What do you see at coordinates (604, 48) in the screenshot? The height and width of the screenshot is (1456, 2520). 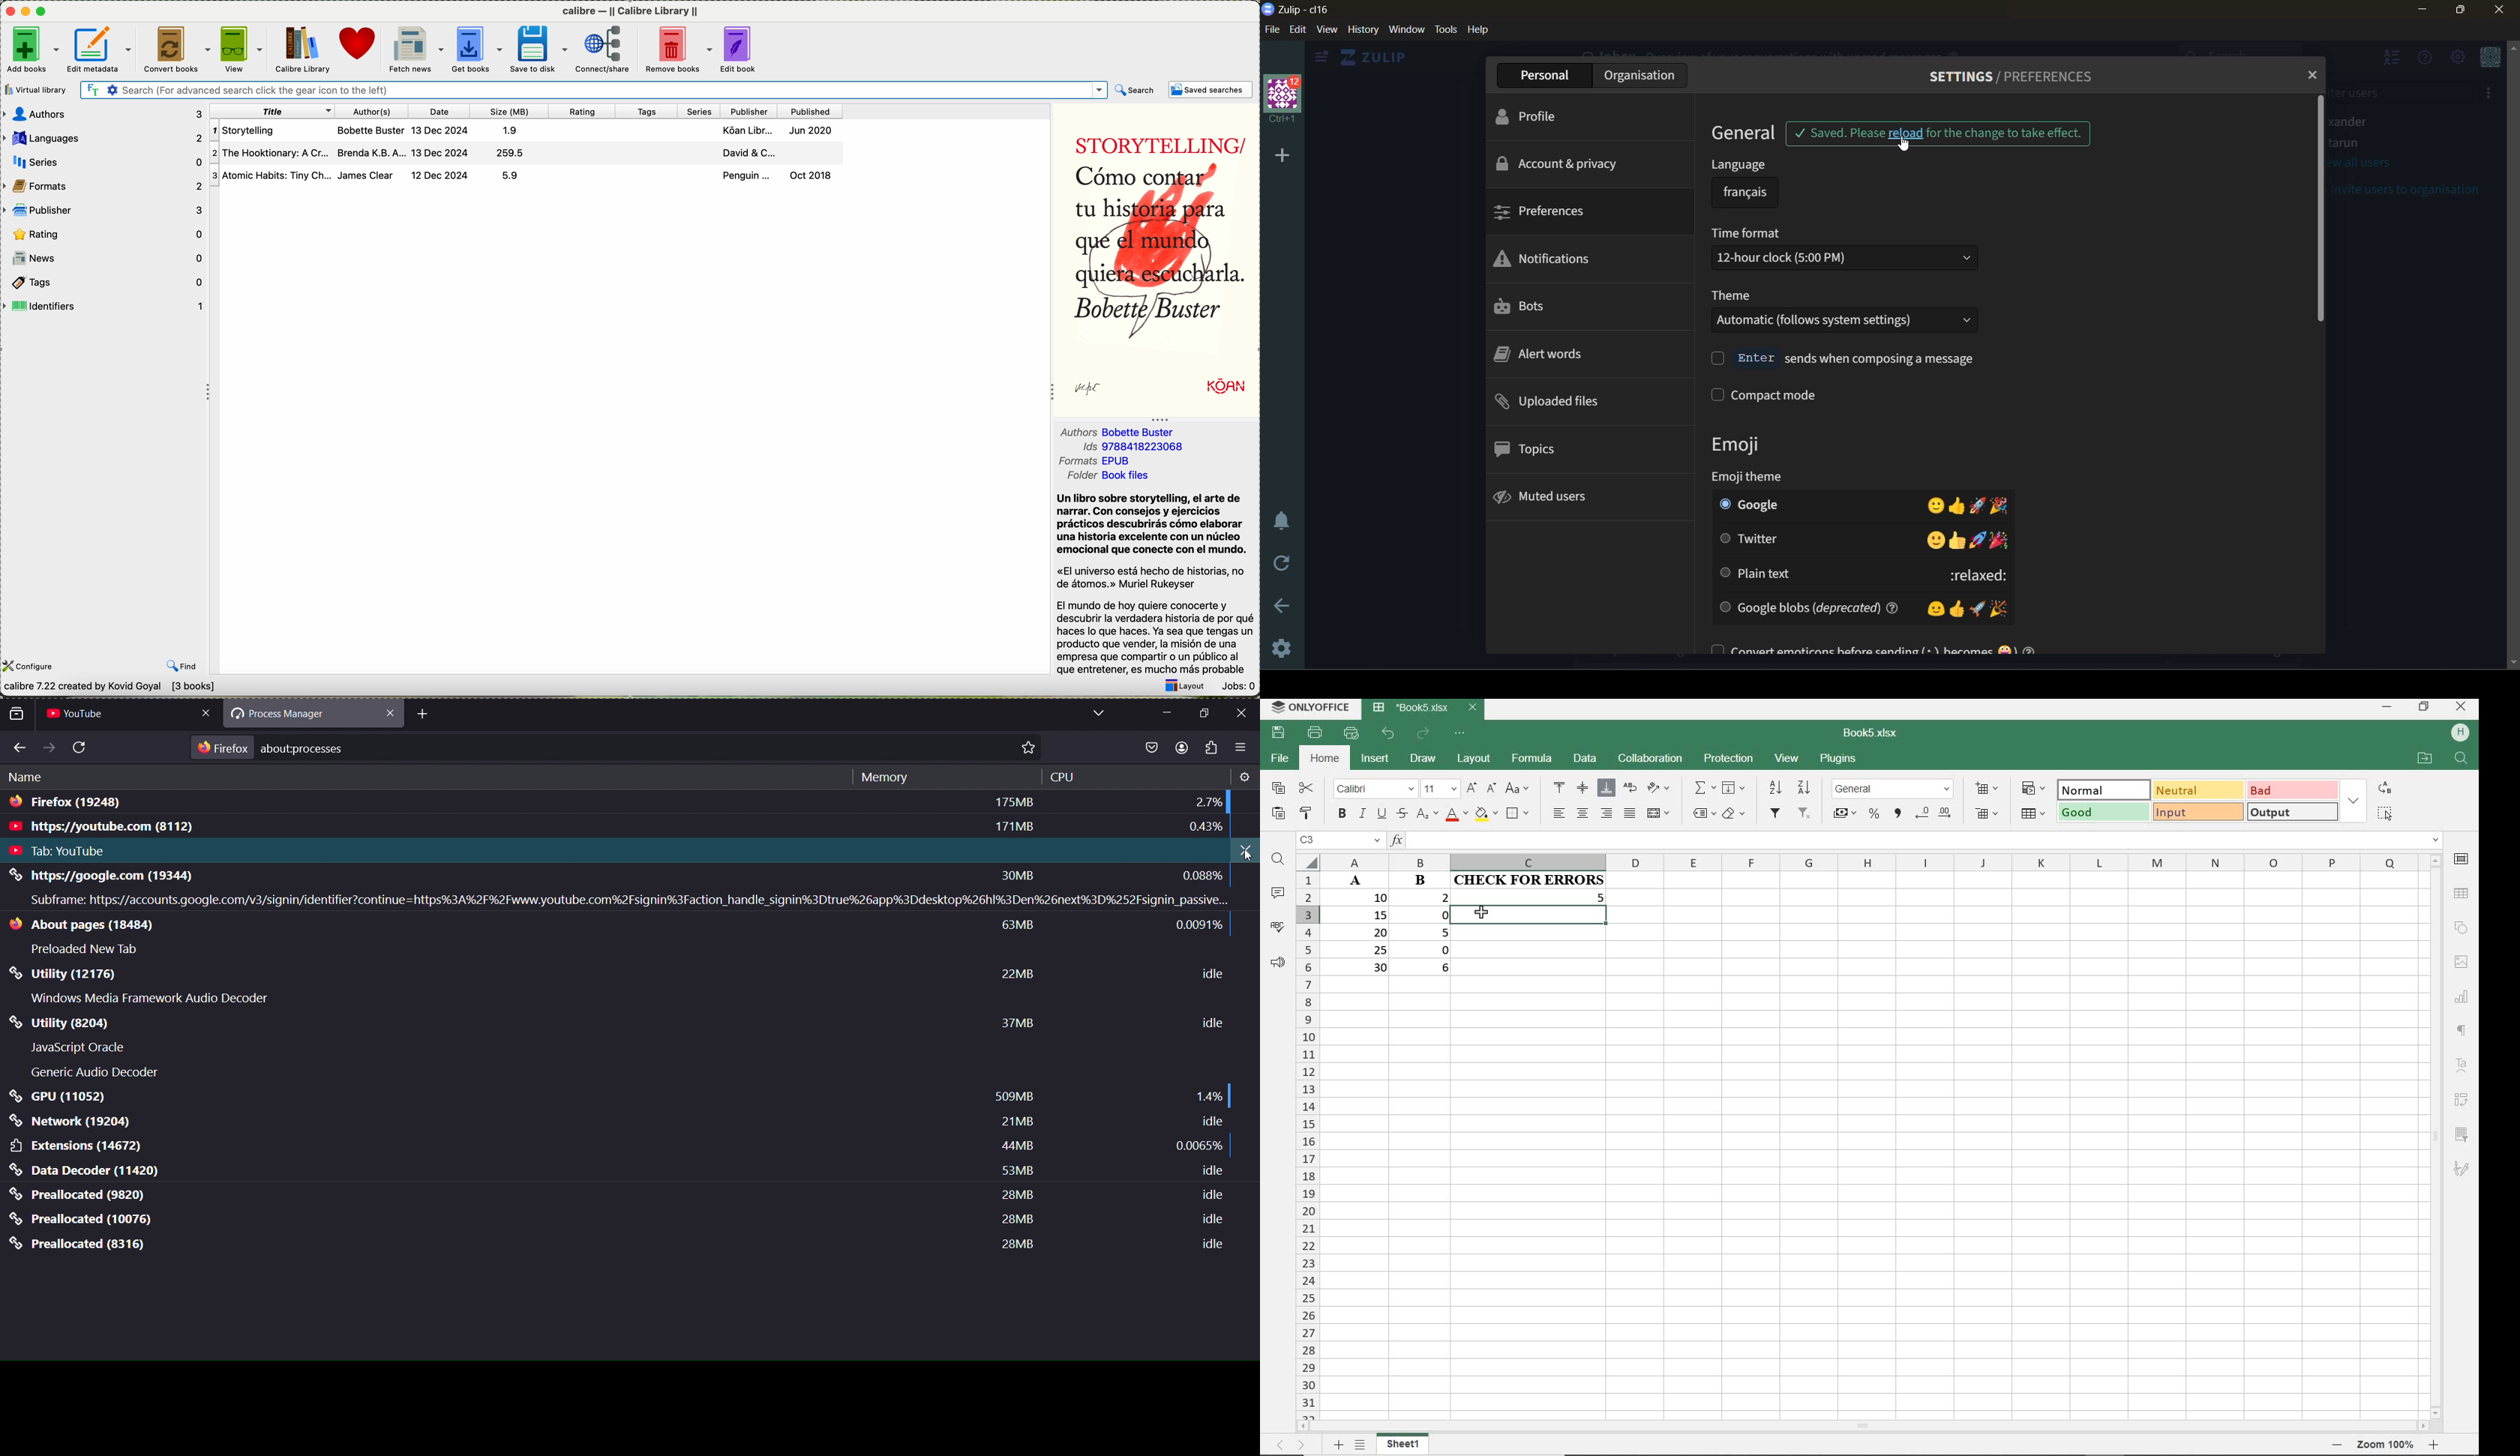 I see `connect/share` at bounding box center [604, 48].